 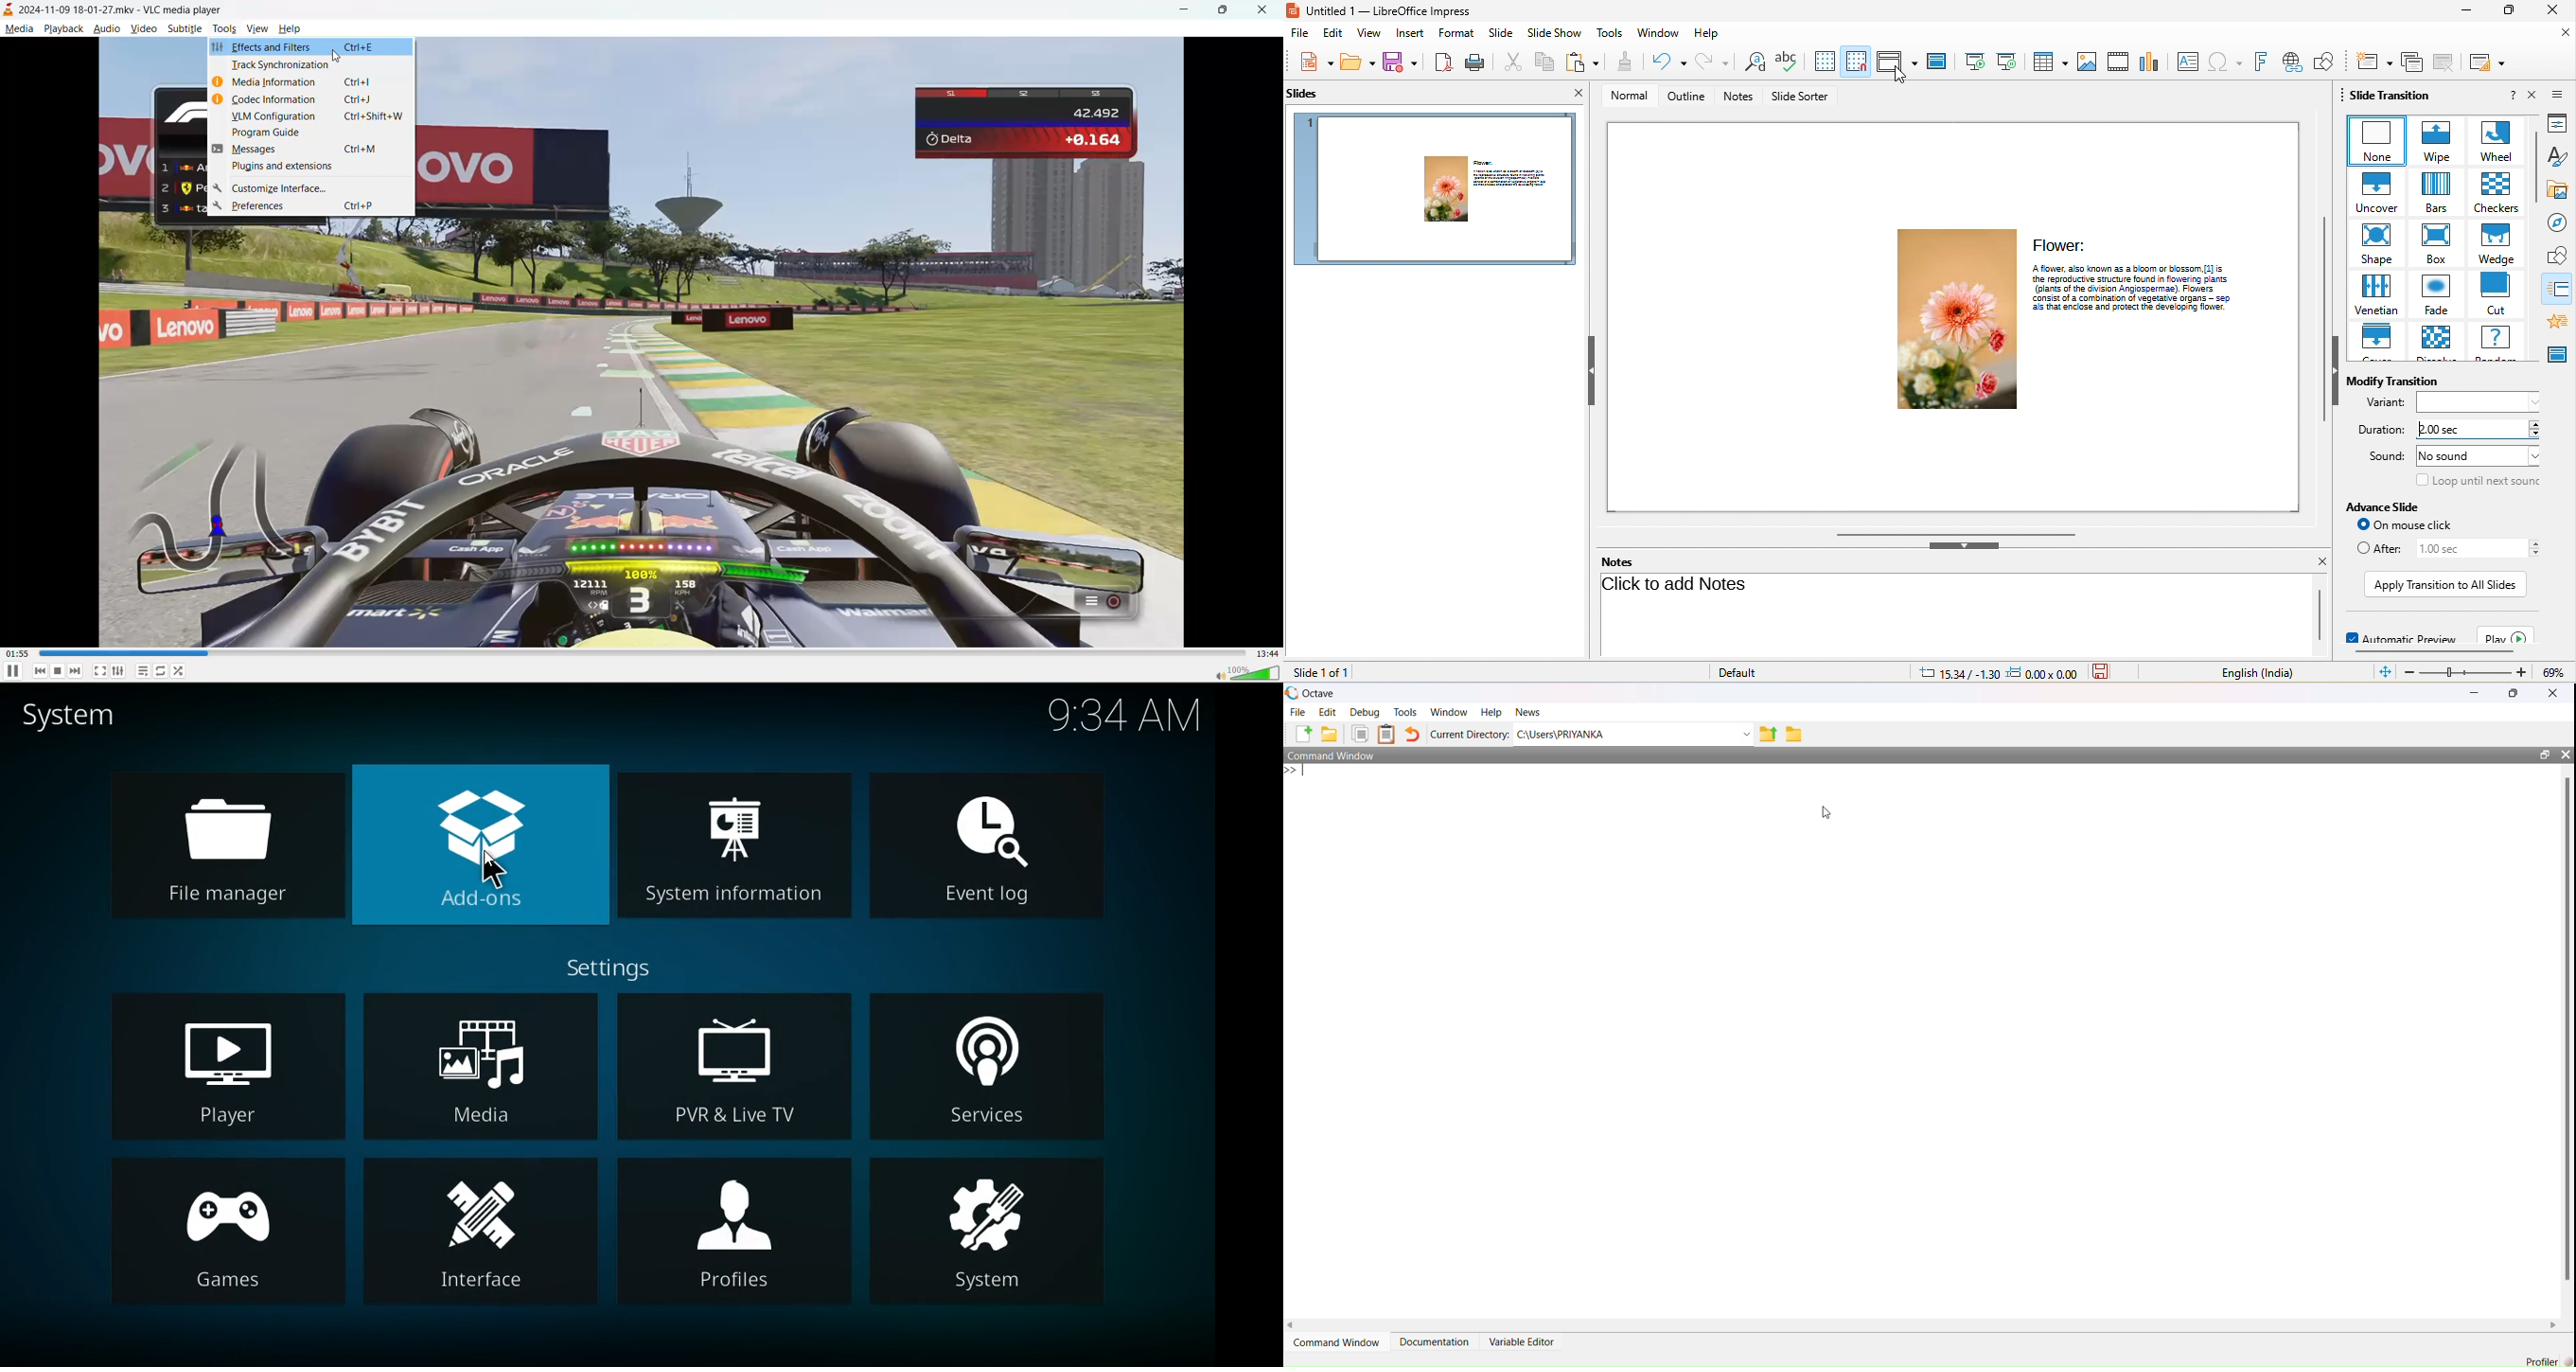 What do you see at coordinates (2327, 61) in the screenshot?
I see `show draw function` at bounding box center [2327, 61].